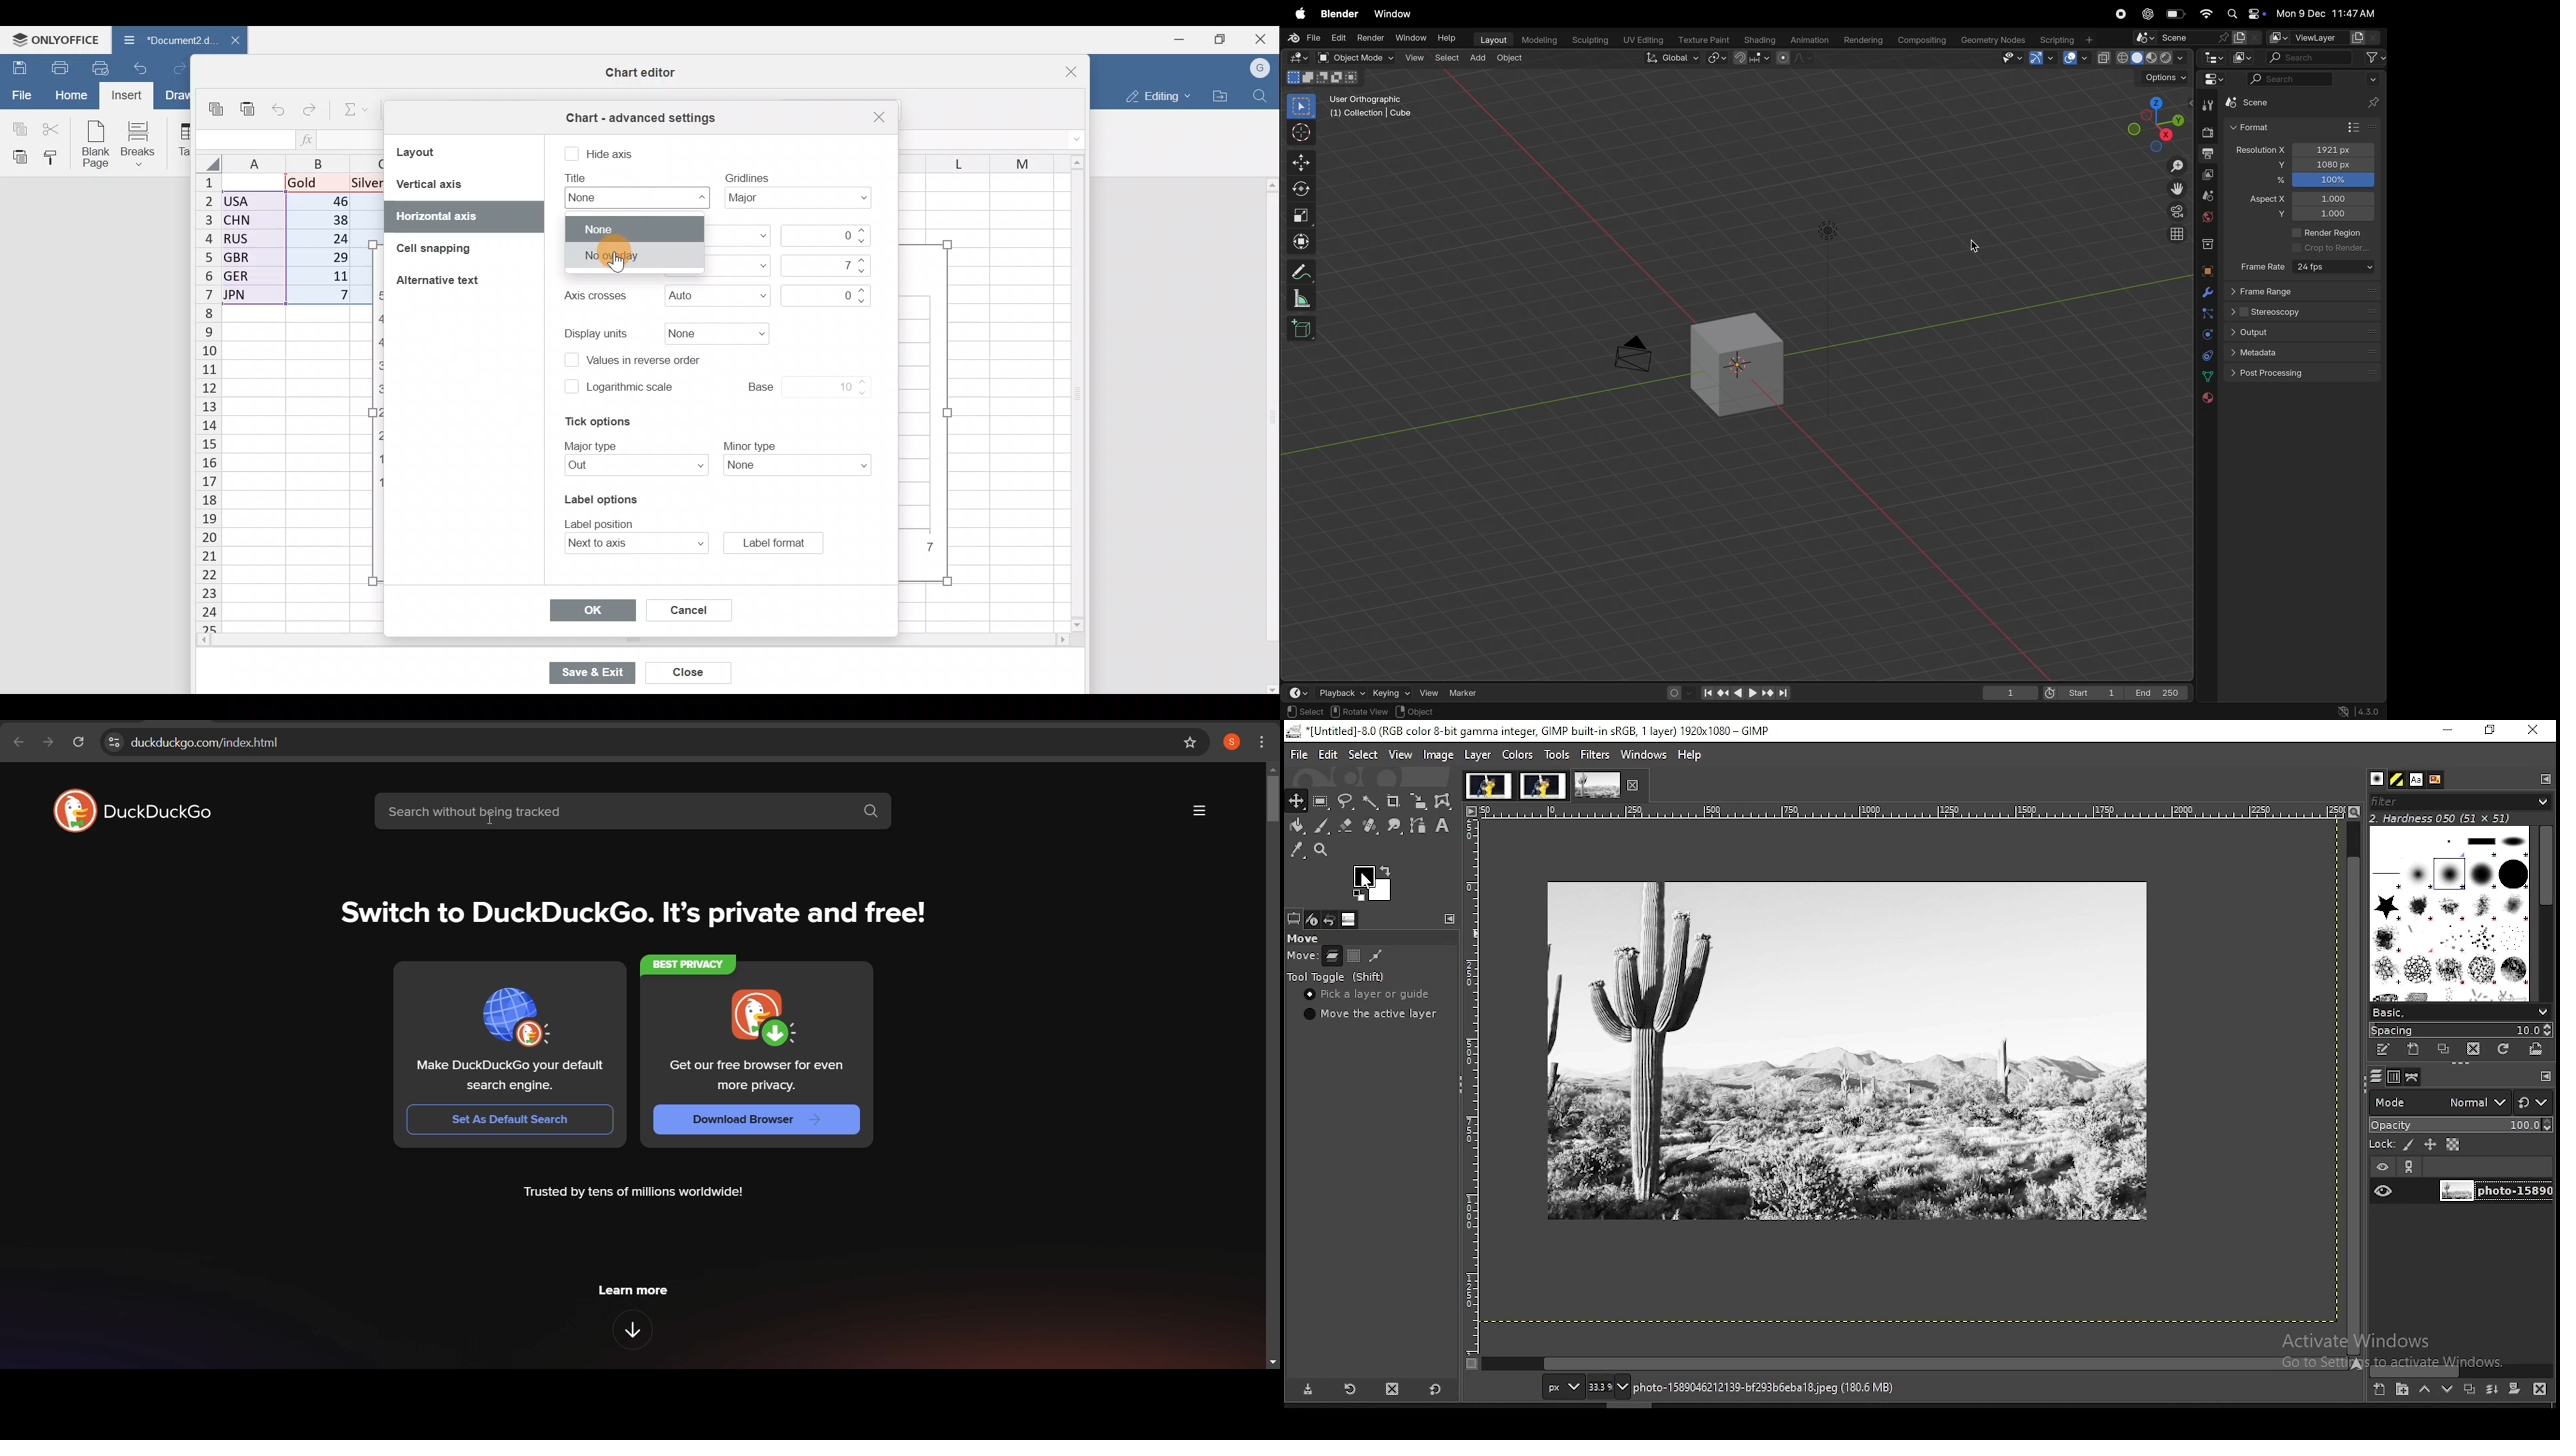  Describe the element at coordinates (141, 67) in the screenshot. I see `Undo` at that location.